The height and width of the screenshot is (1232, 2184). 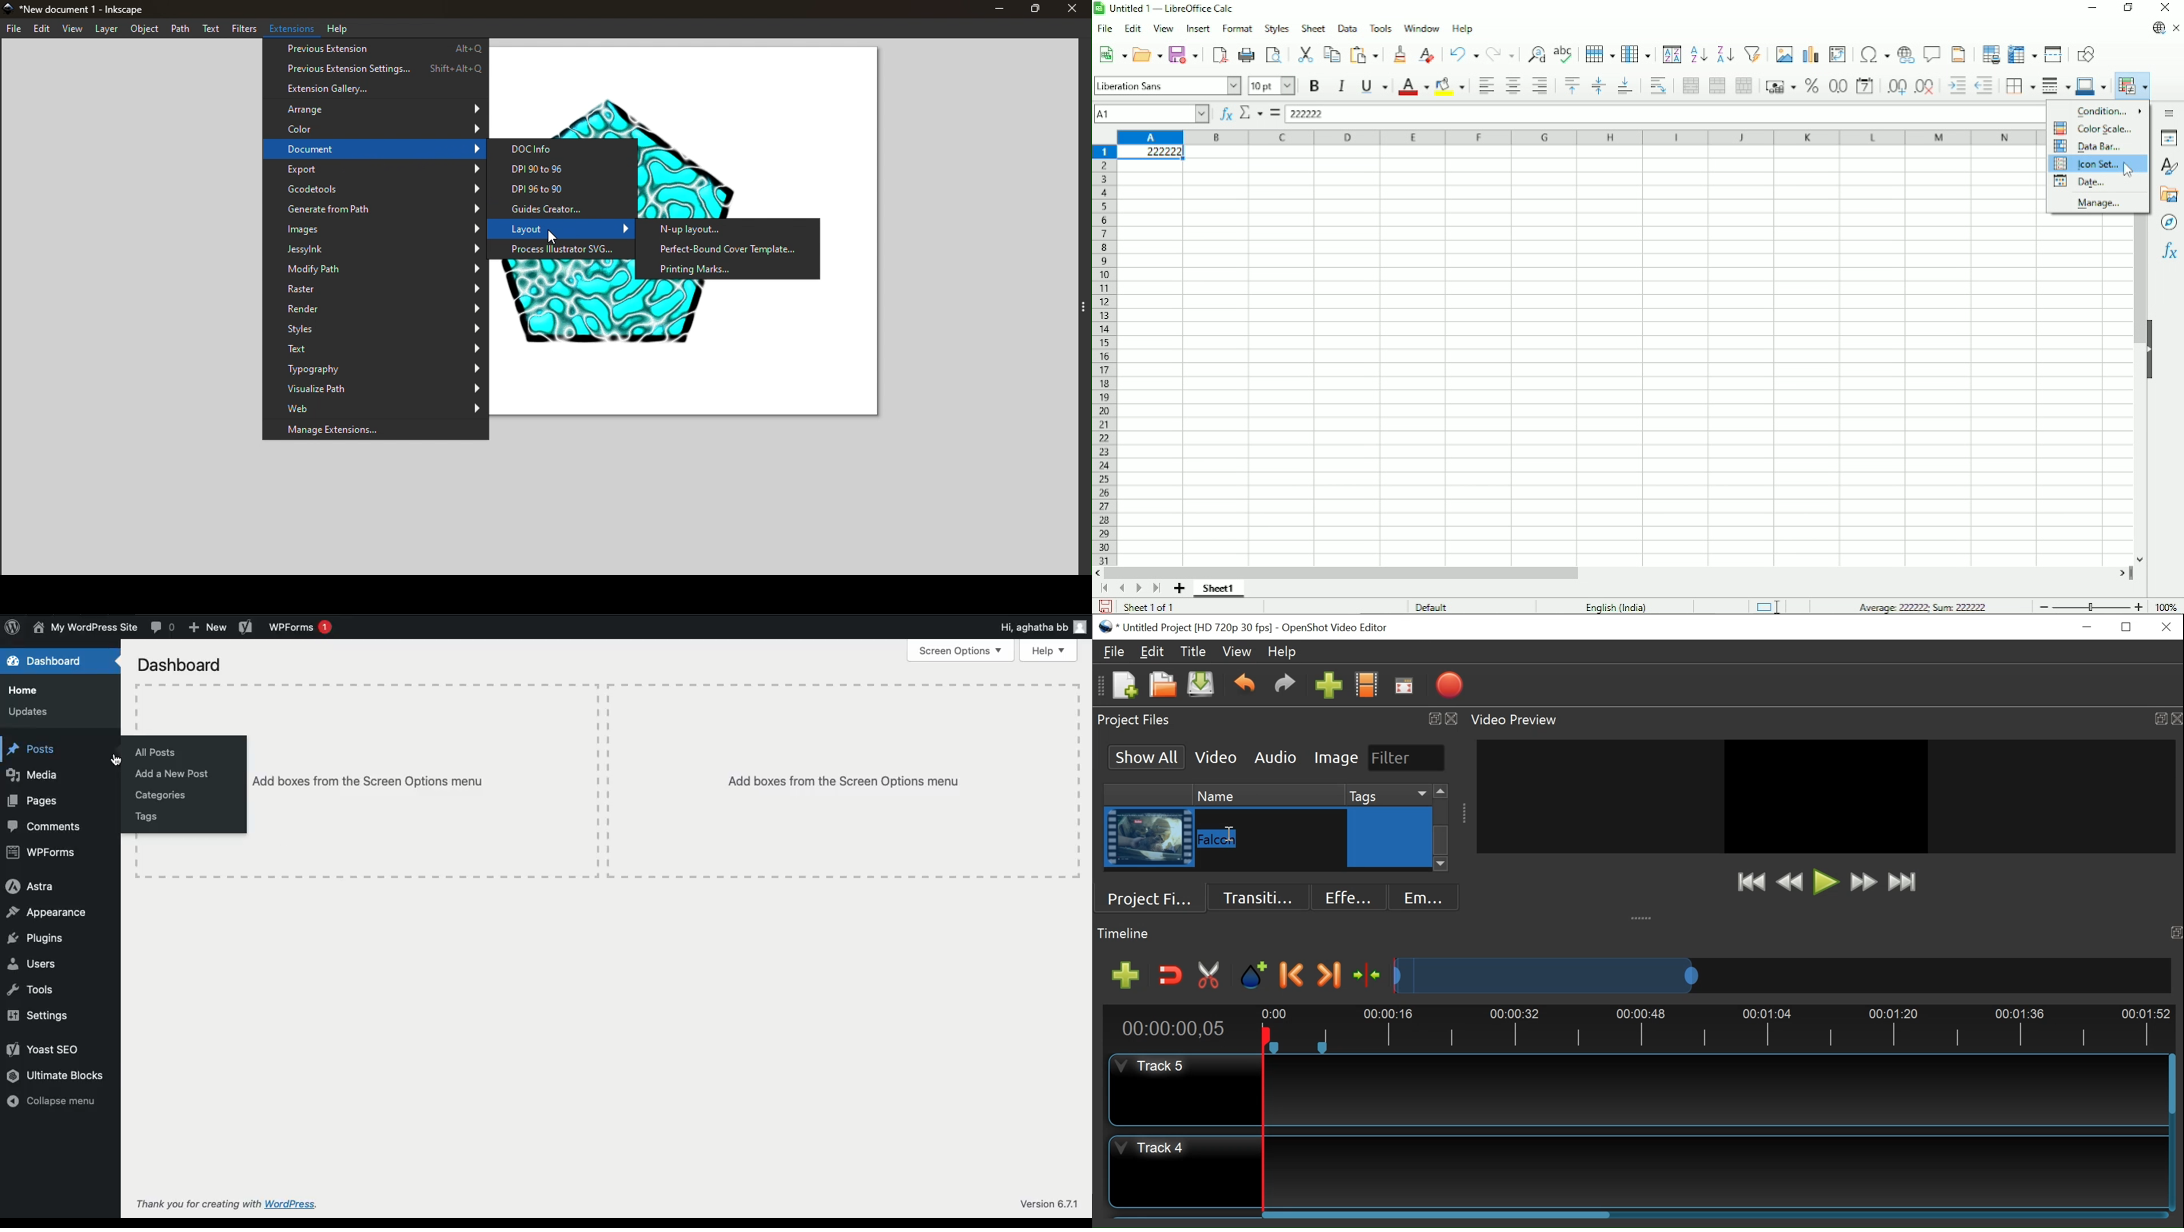 What do you see at coordinates (1345, 896) in the screenshot?
I see `Effects` at bounding box center [1345, 896].